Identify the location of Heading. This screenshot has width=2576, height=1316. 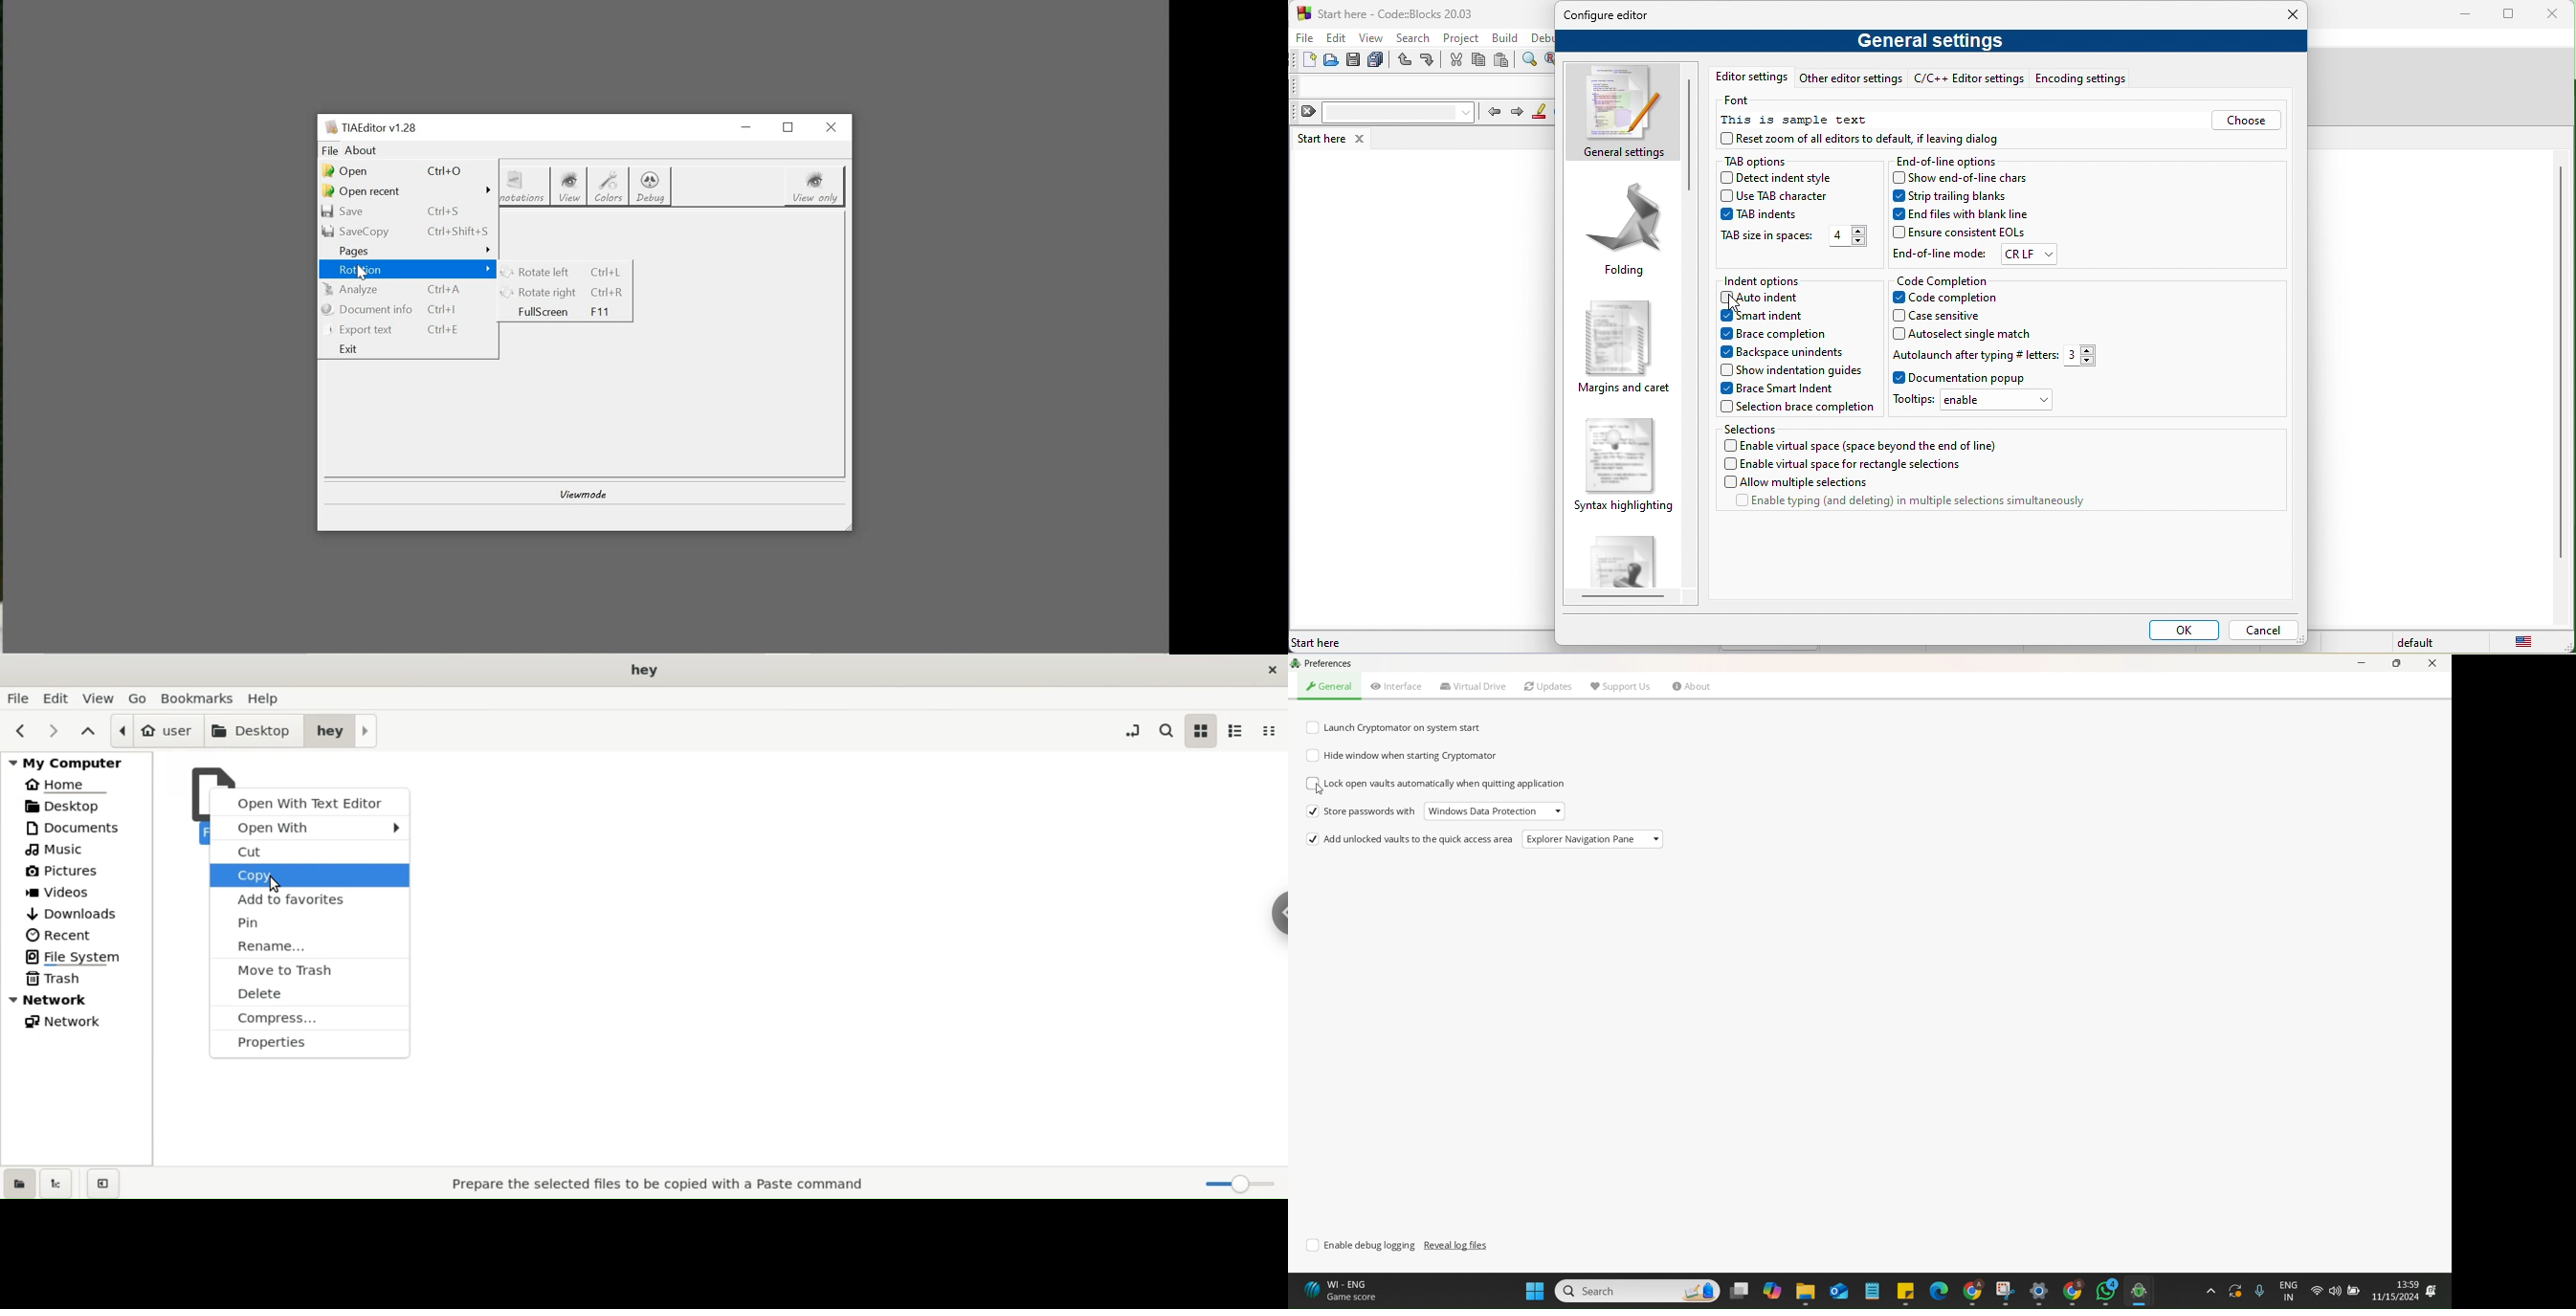
(1336, 664).